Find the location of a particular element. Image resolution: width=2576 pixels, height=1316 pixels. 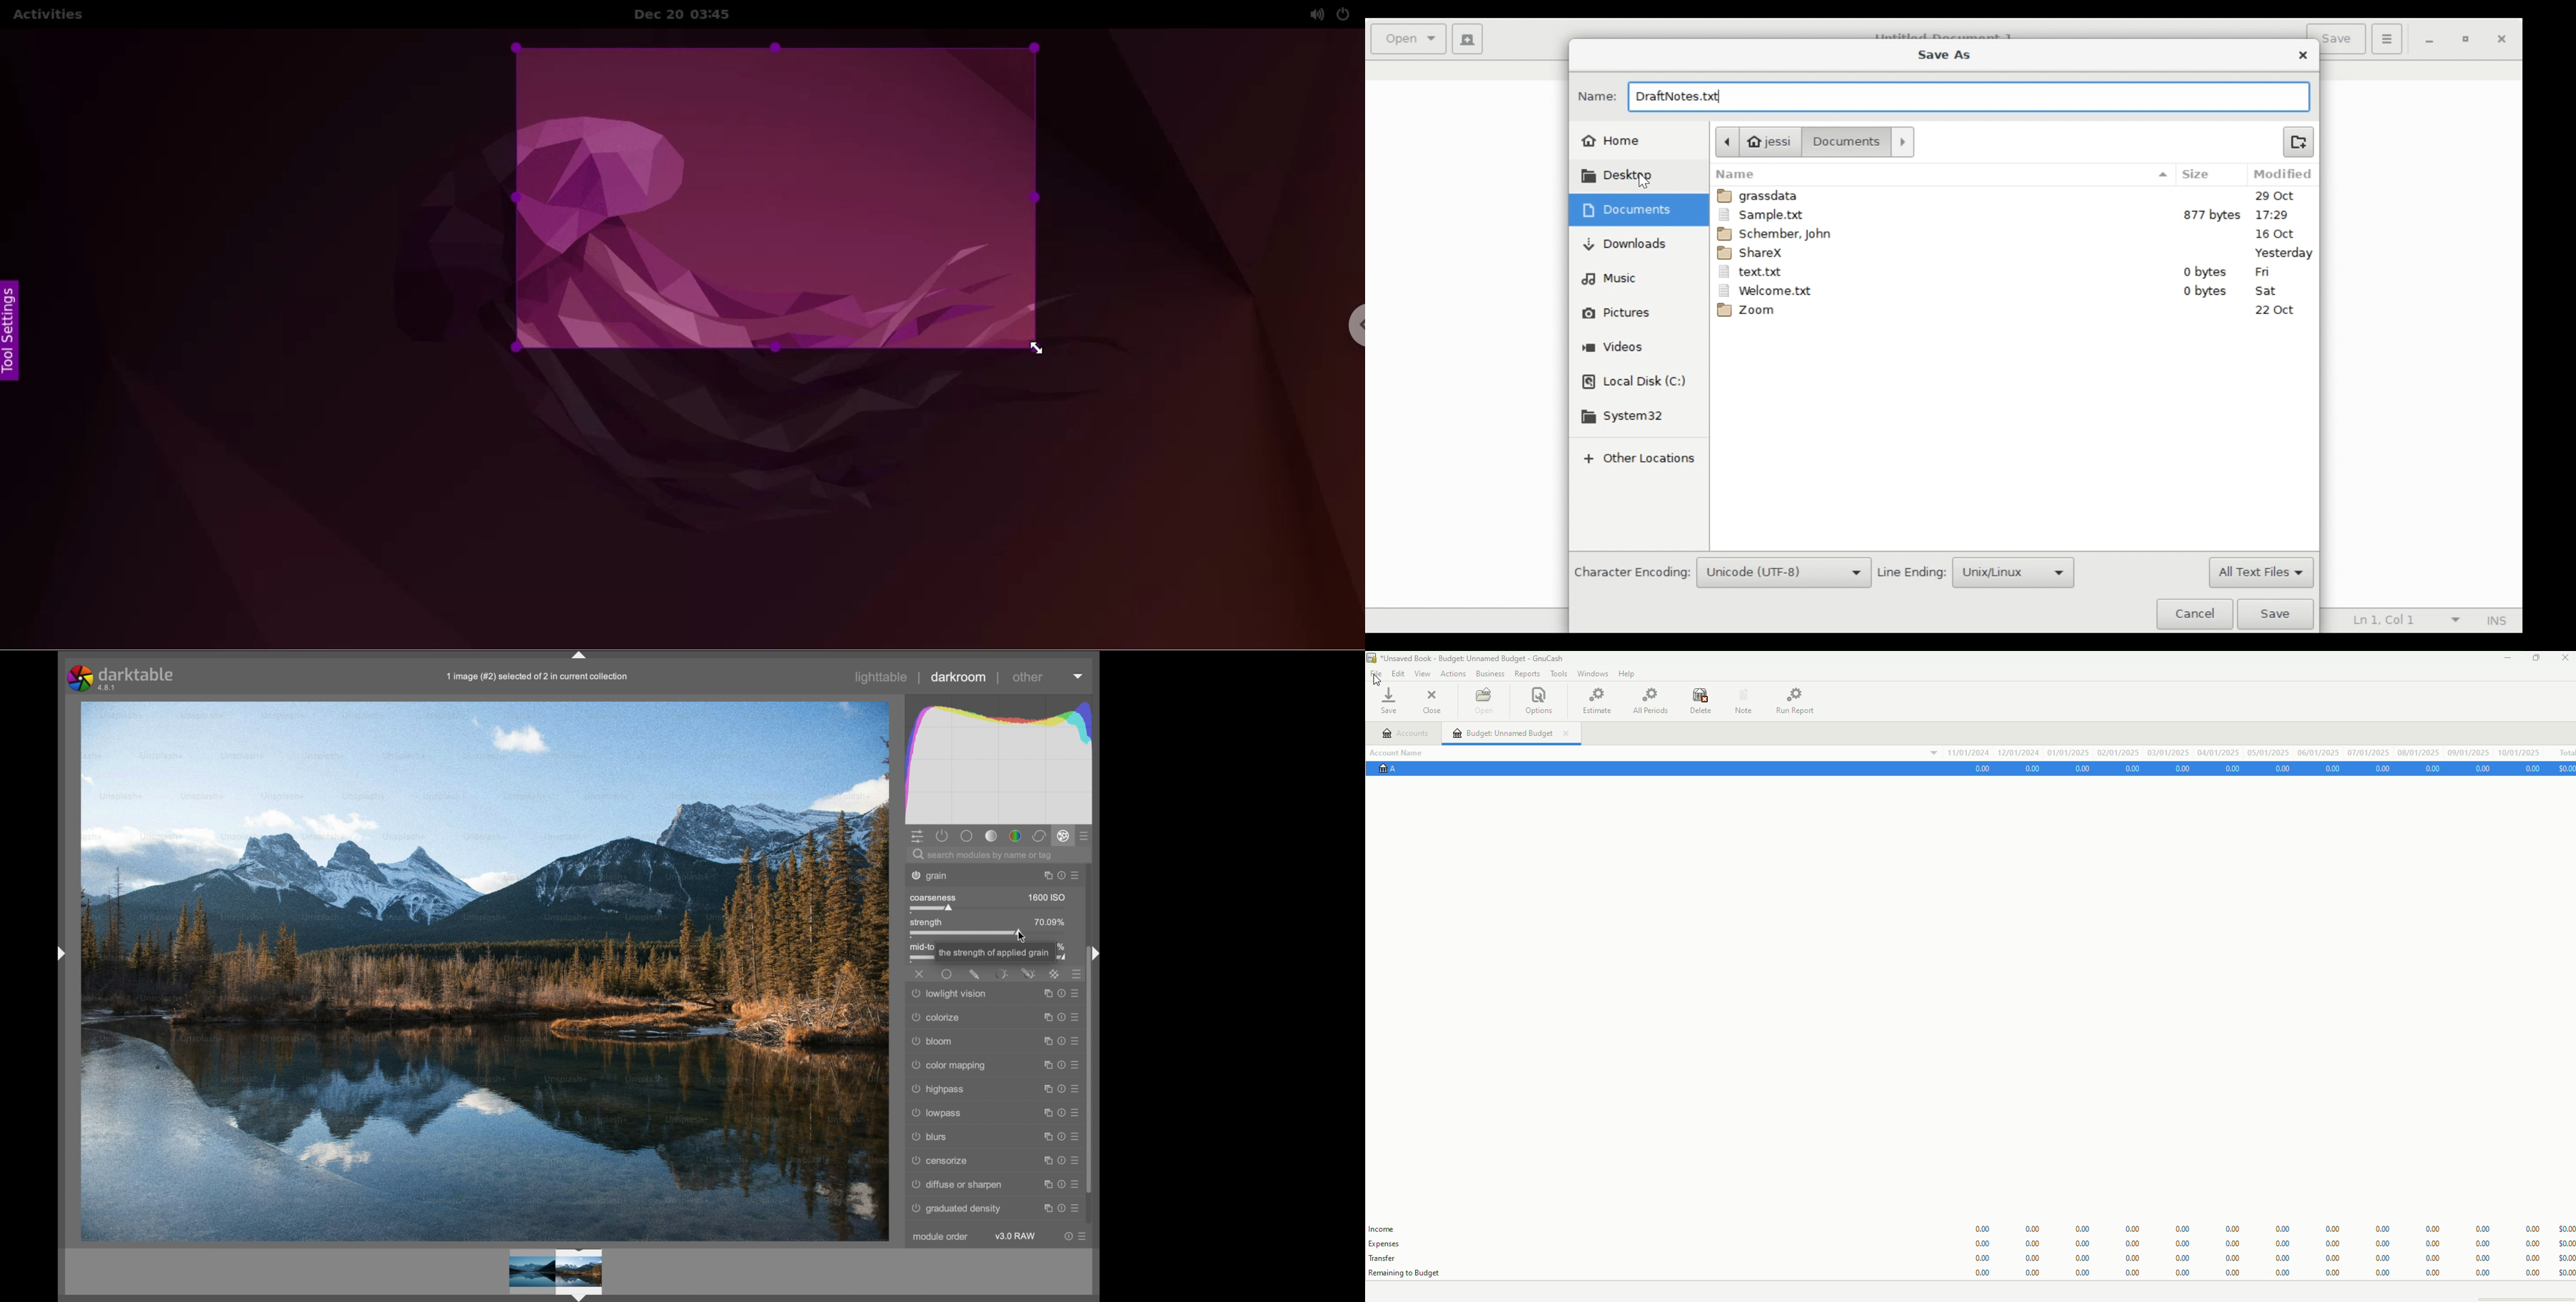

Account A is located at coordinates (1391, 773).